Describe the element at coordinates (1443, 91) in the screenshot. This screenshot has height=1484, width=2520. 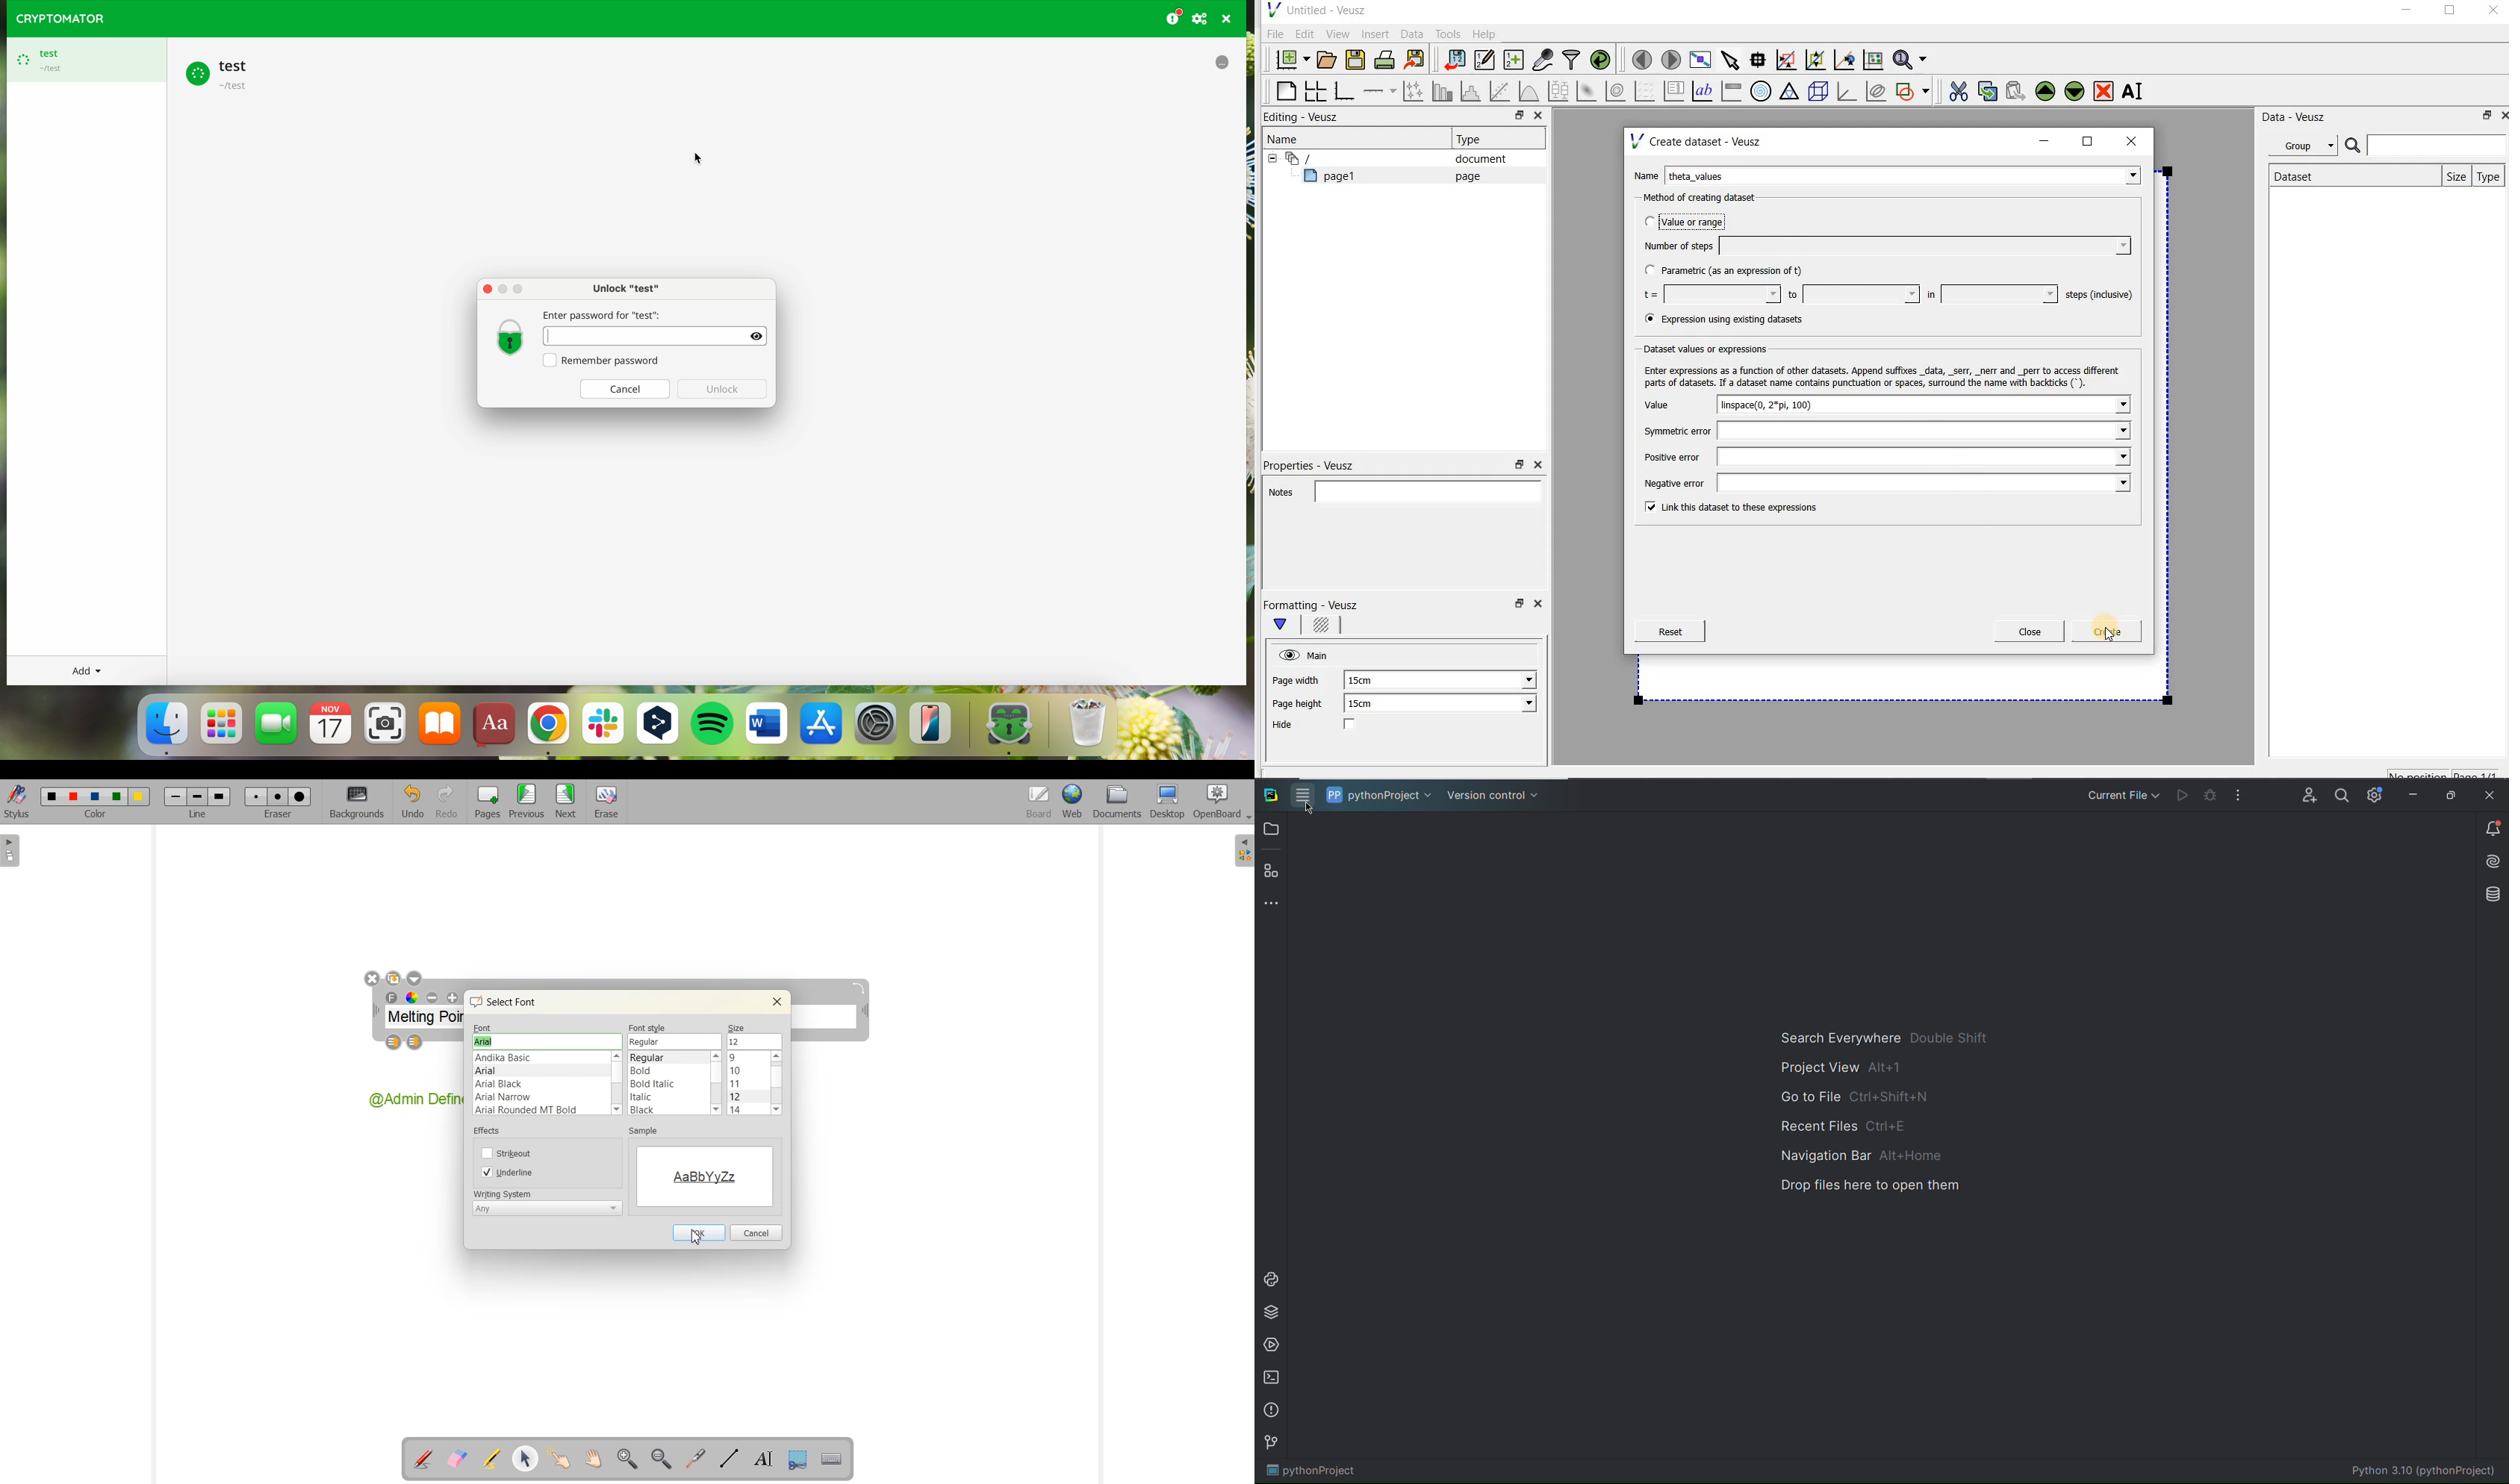
I see `plot bar charts` at that location.